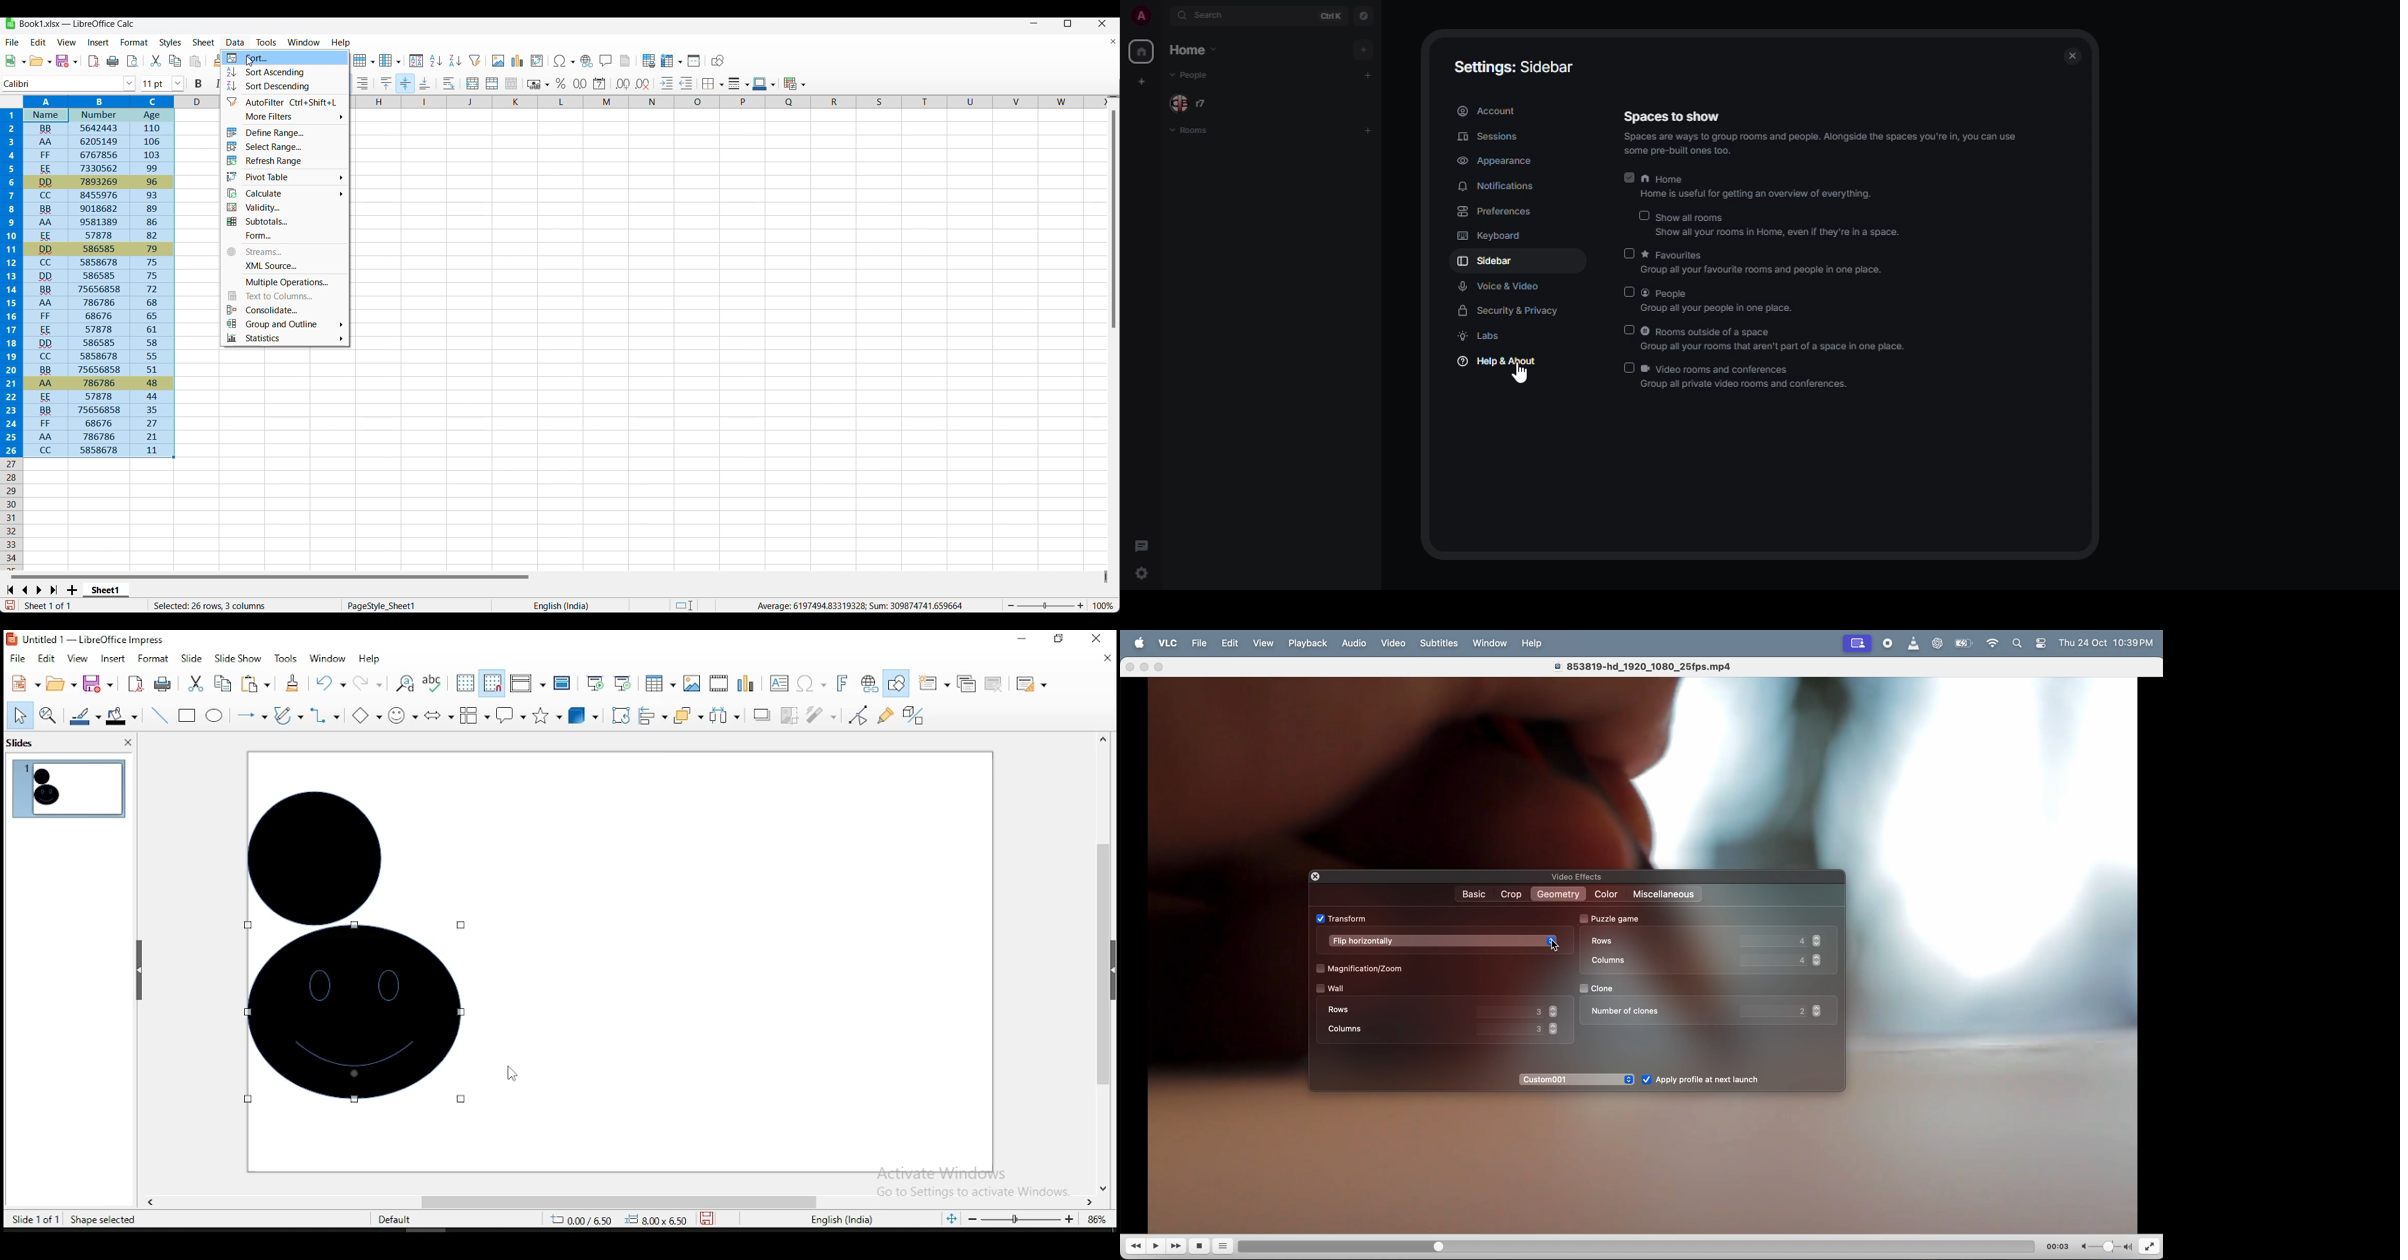 This screenshot has height=1260, width=2408. I want to click on english (india), so click(846, 1220).